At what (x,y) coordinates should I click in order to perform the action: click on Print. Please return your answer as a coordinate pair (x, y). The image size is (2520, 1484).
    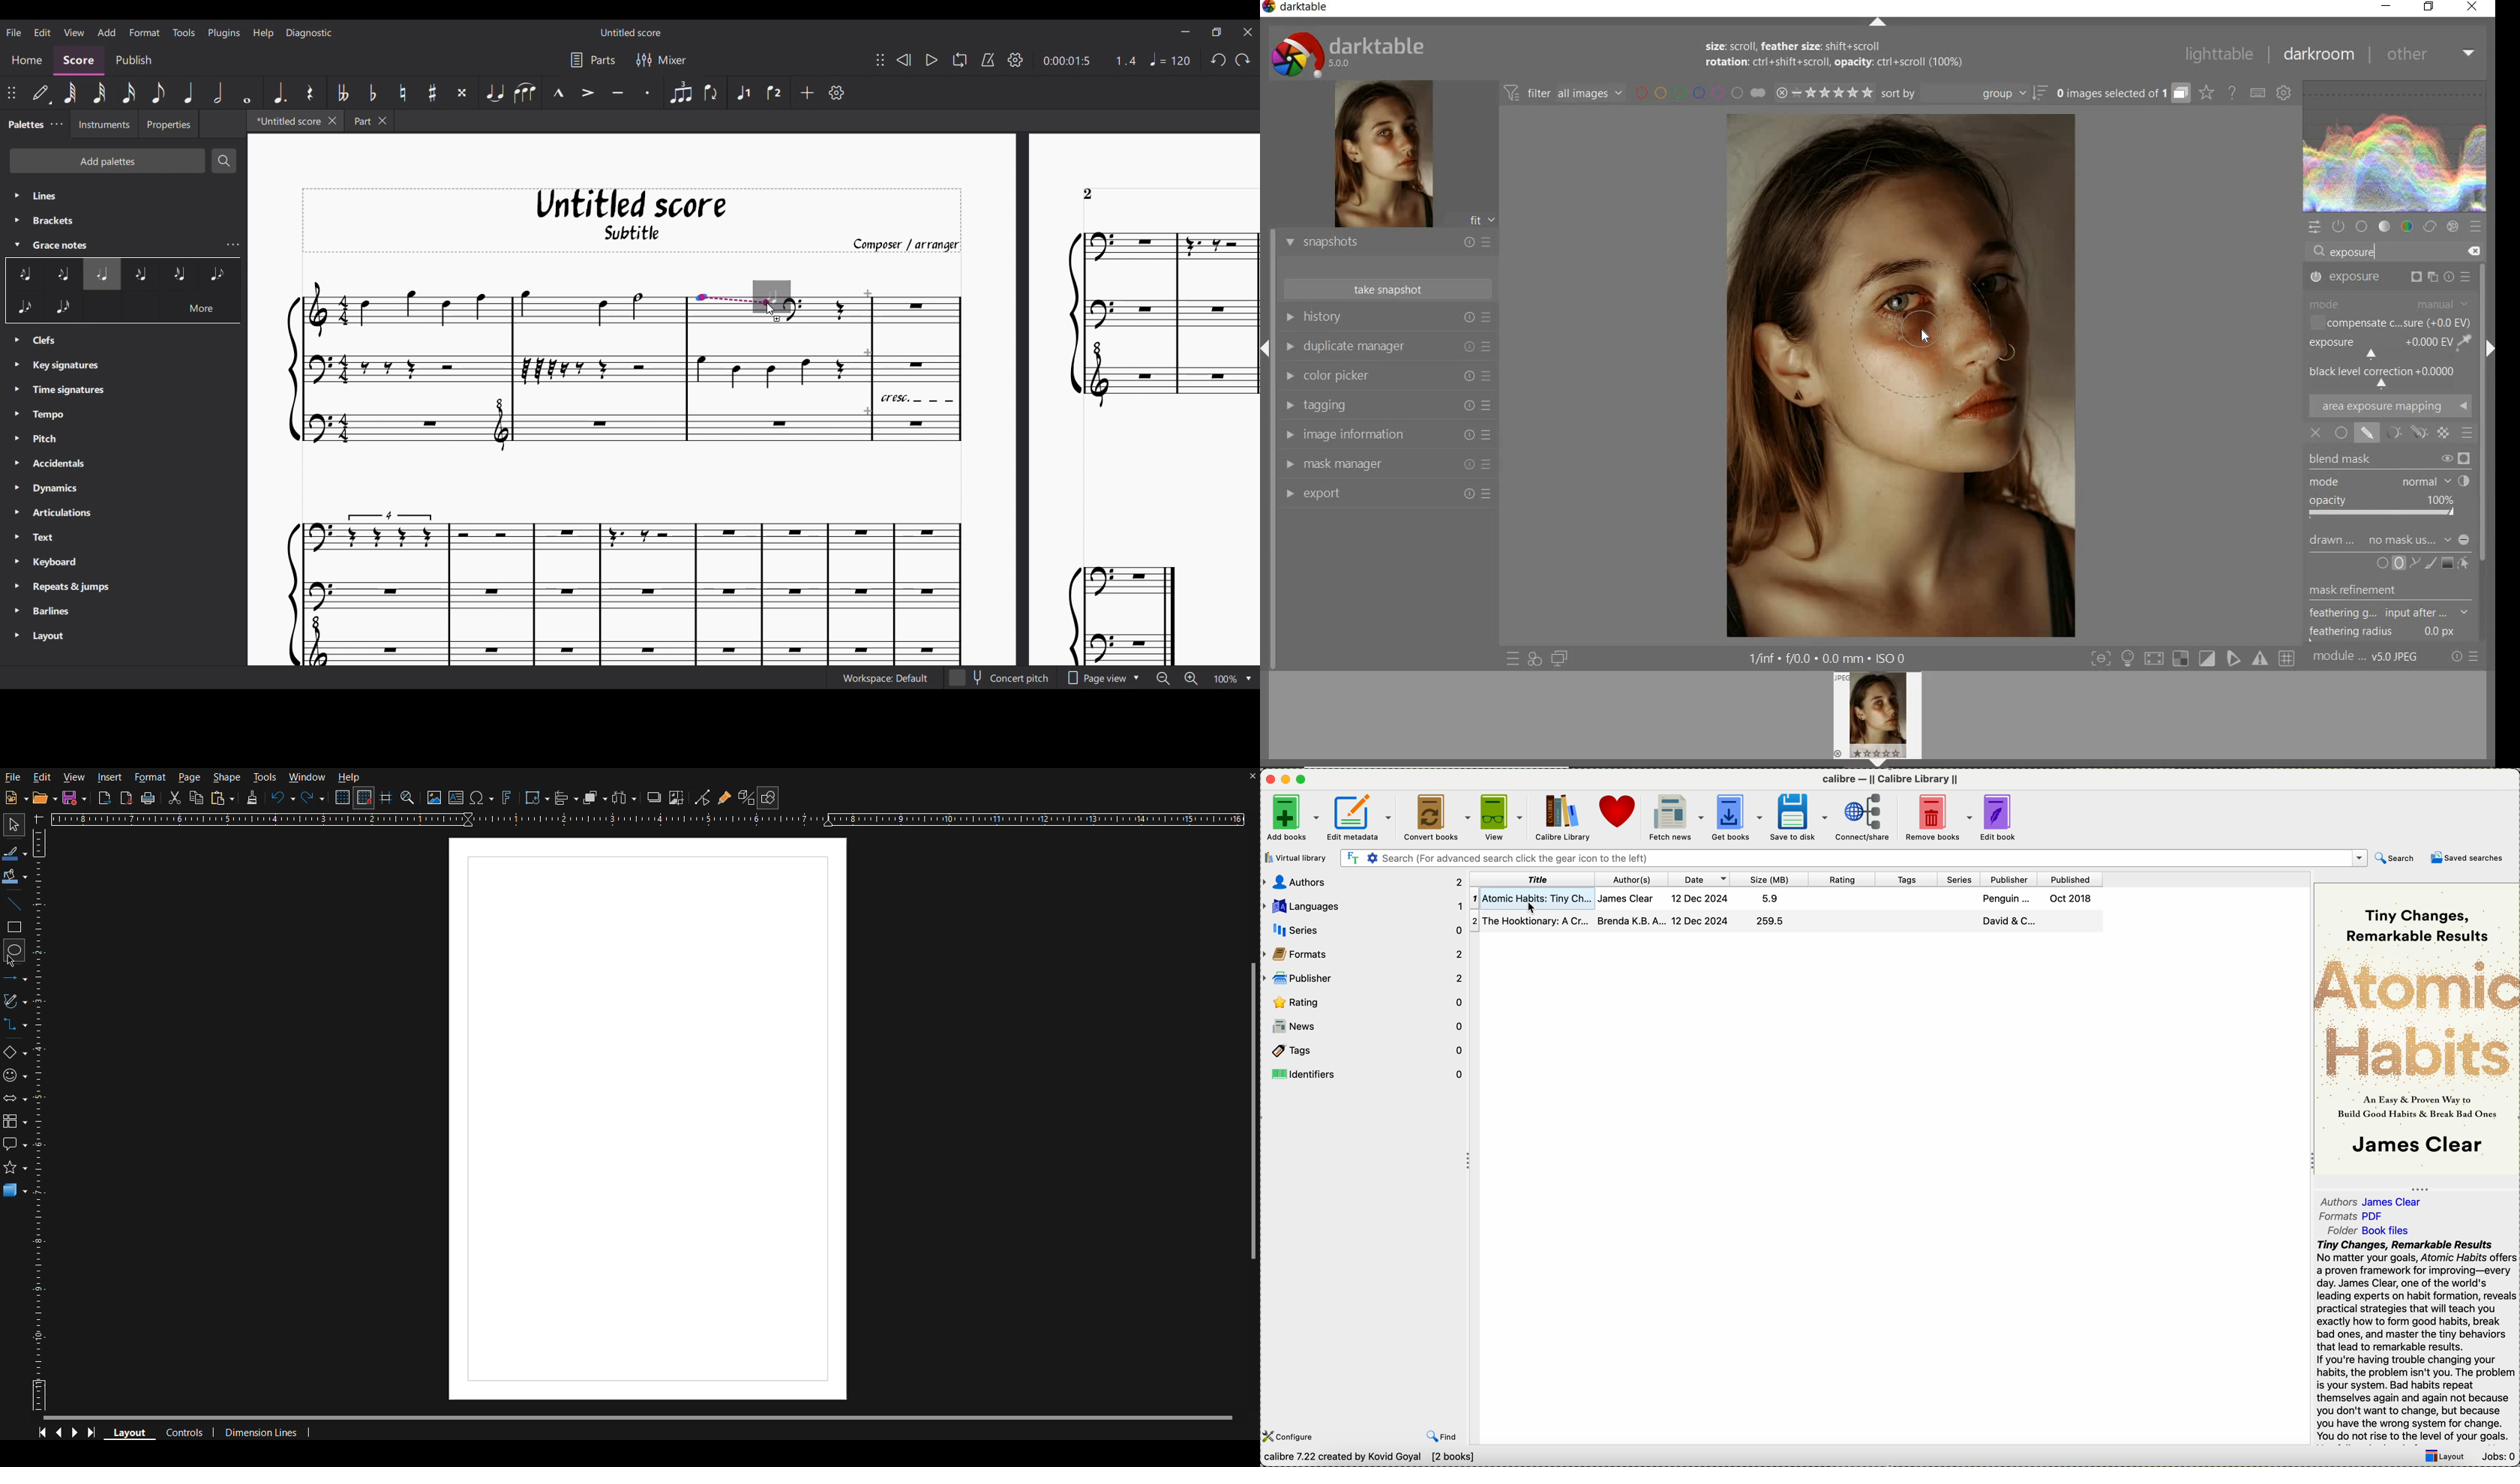
    Looking at the image, I should click on (150, 798).